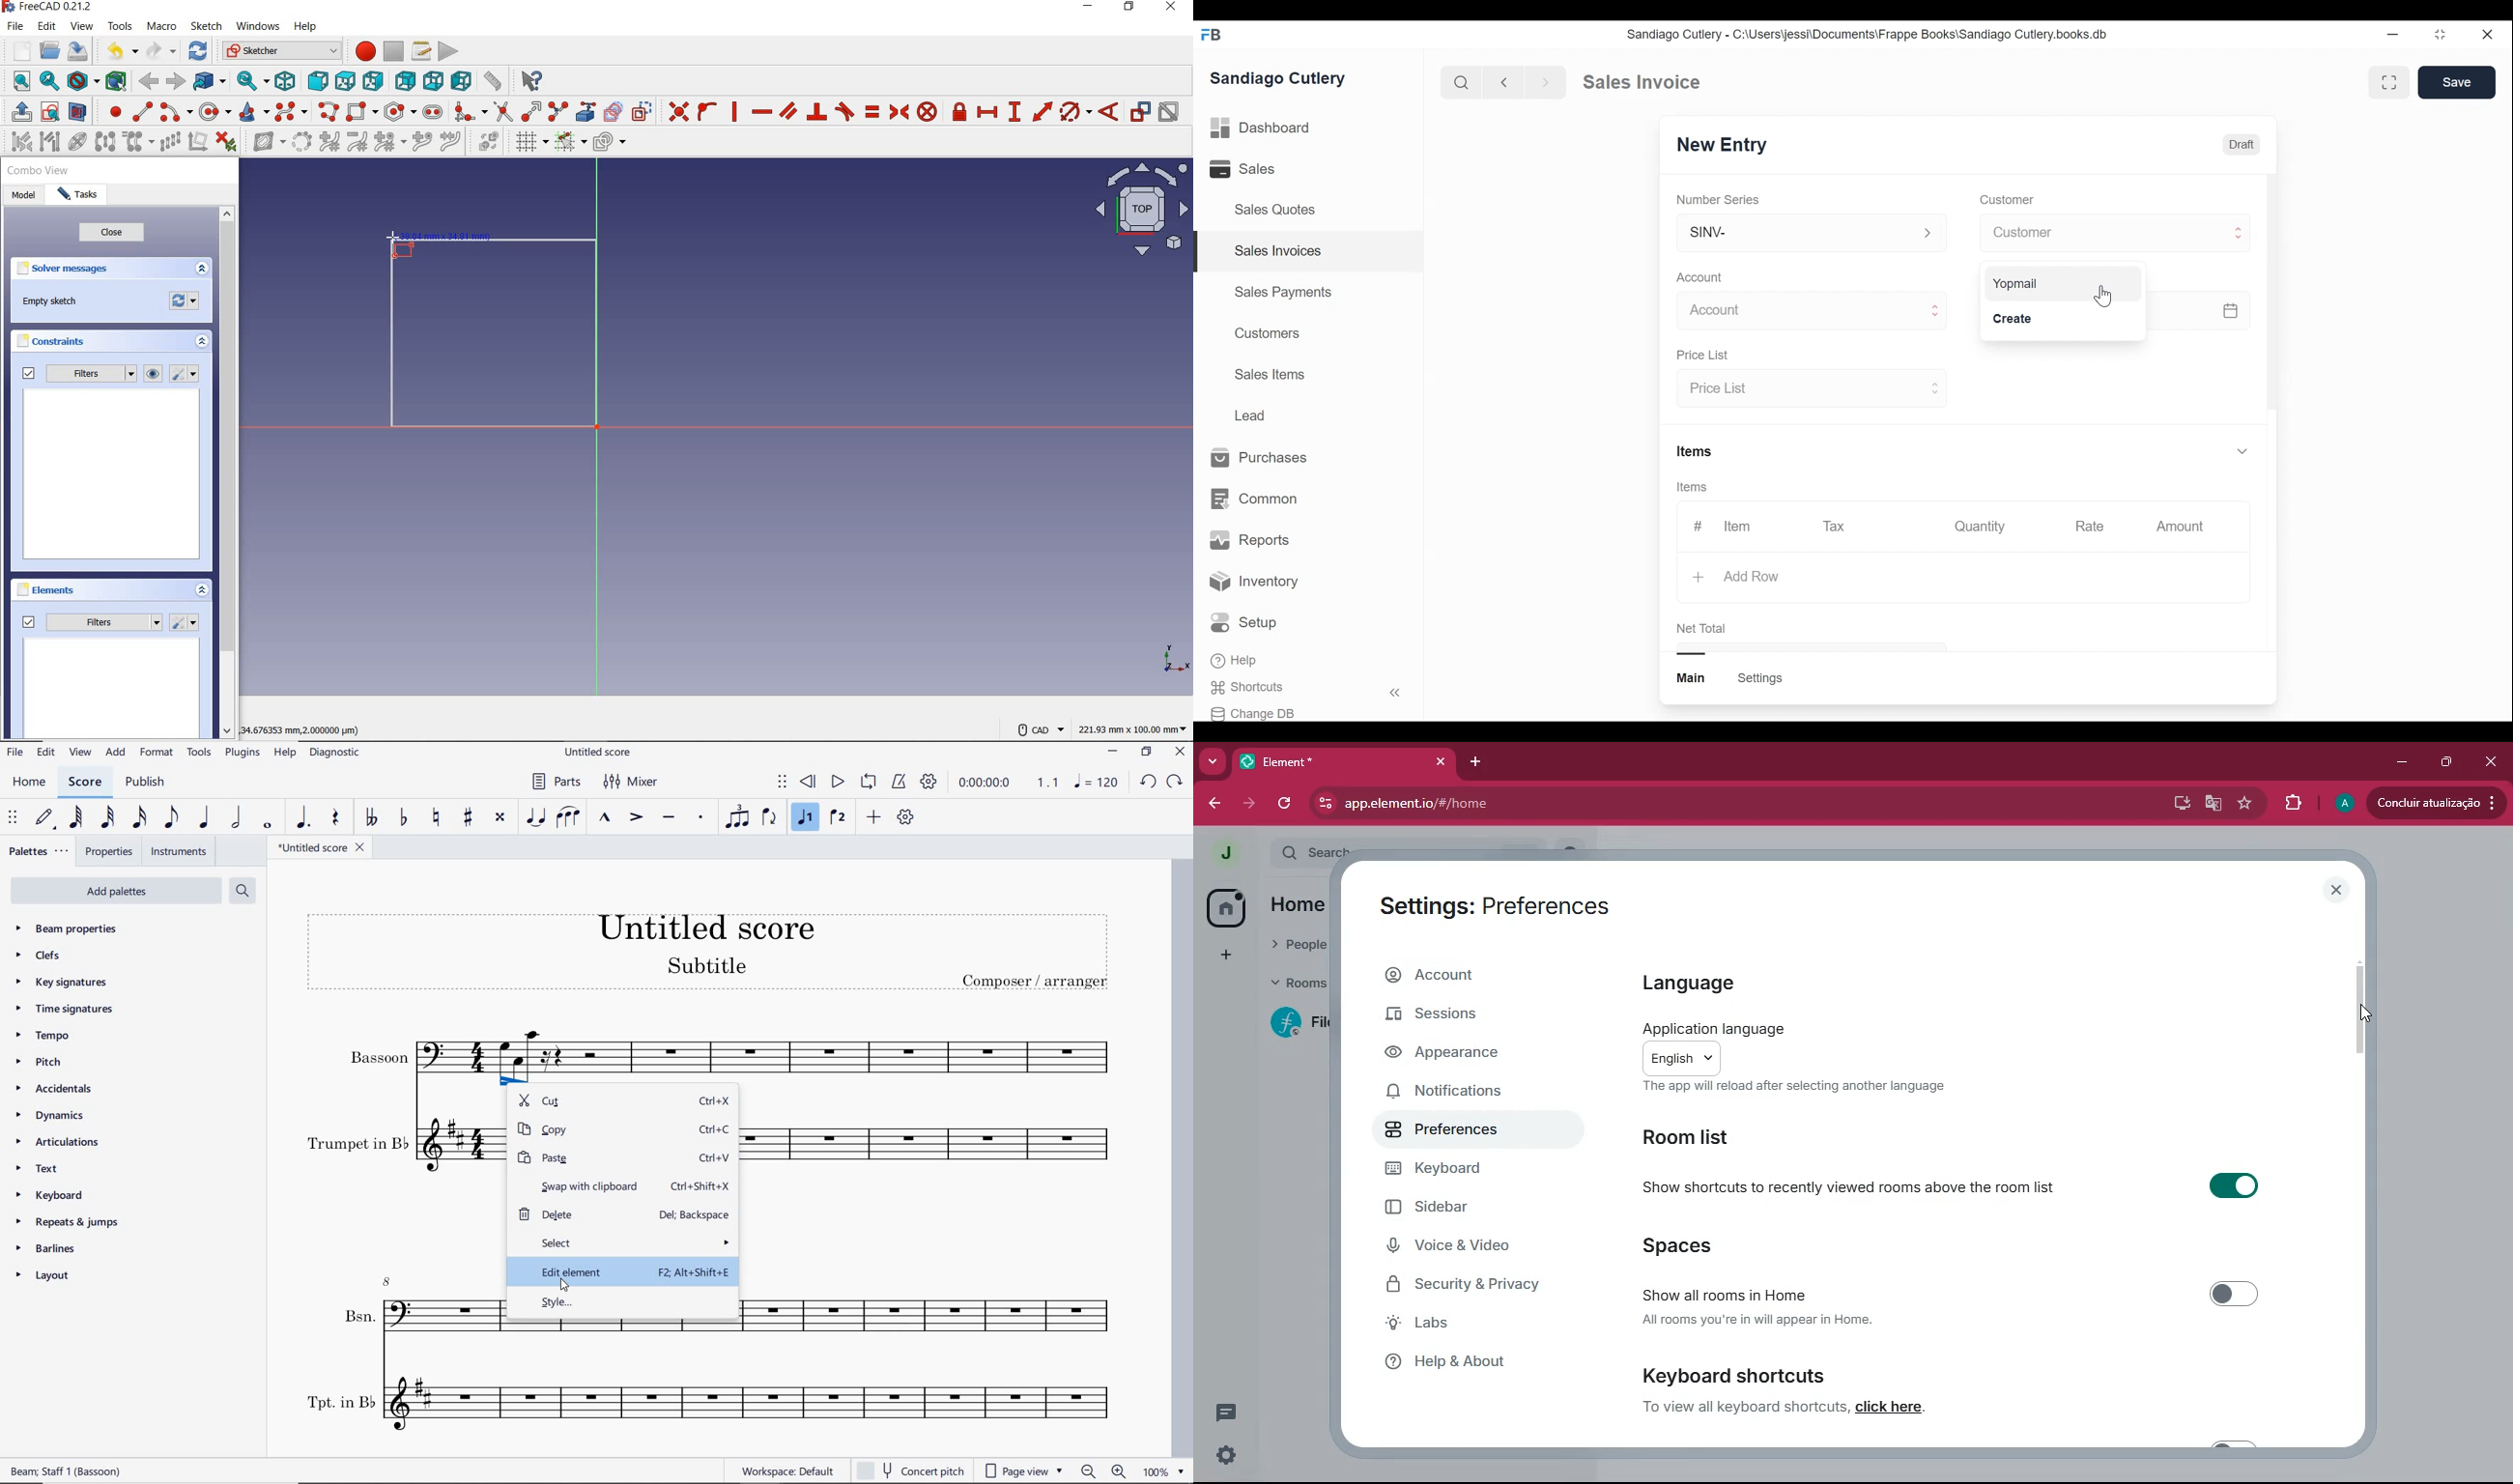 The image size is (2520, 1484). What do you see at coordinates (1739, 526) in the screenshot?
I see `Item` at bounding box center [1739, 526].